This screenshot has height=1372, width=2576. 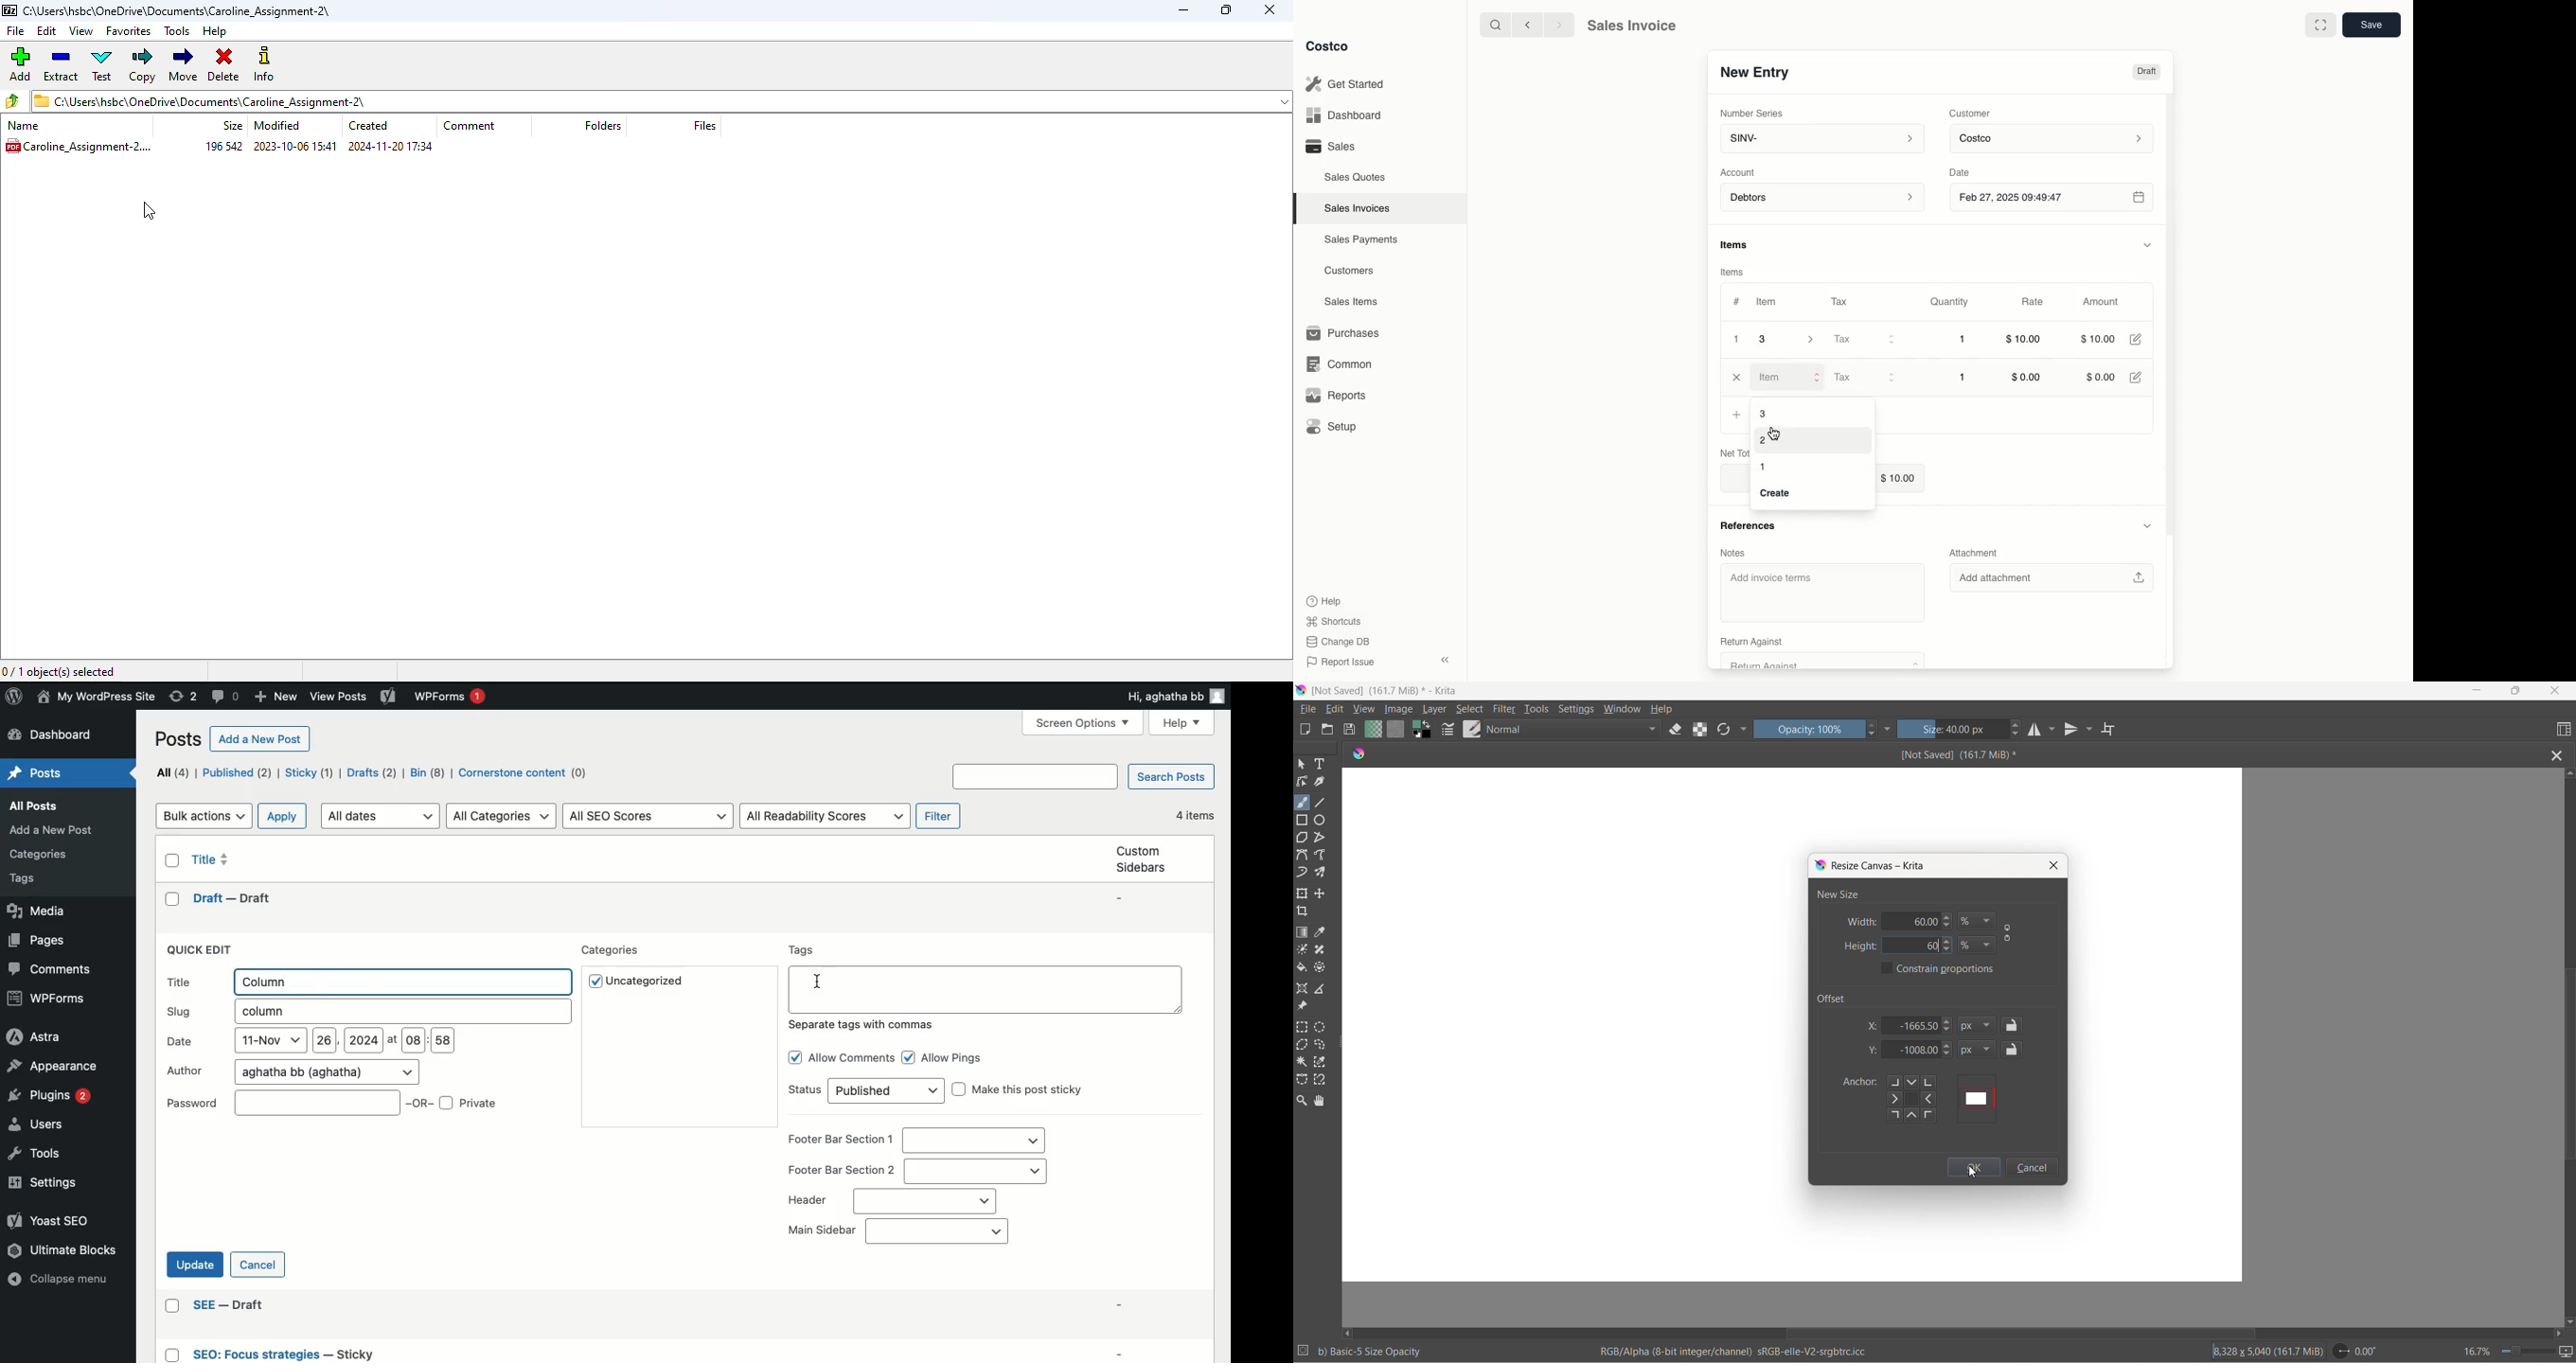 I want to click on forward, so click(x=1557, y=24).